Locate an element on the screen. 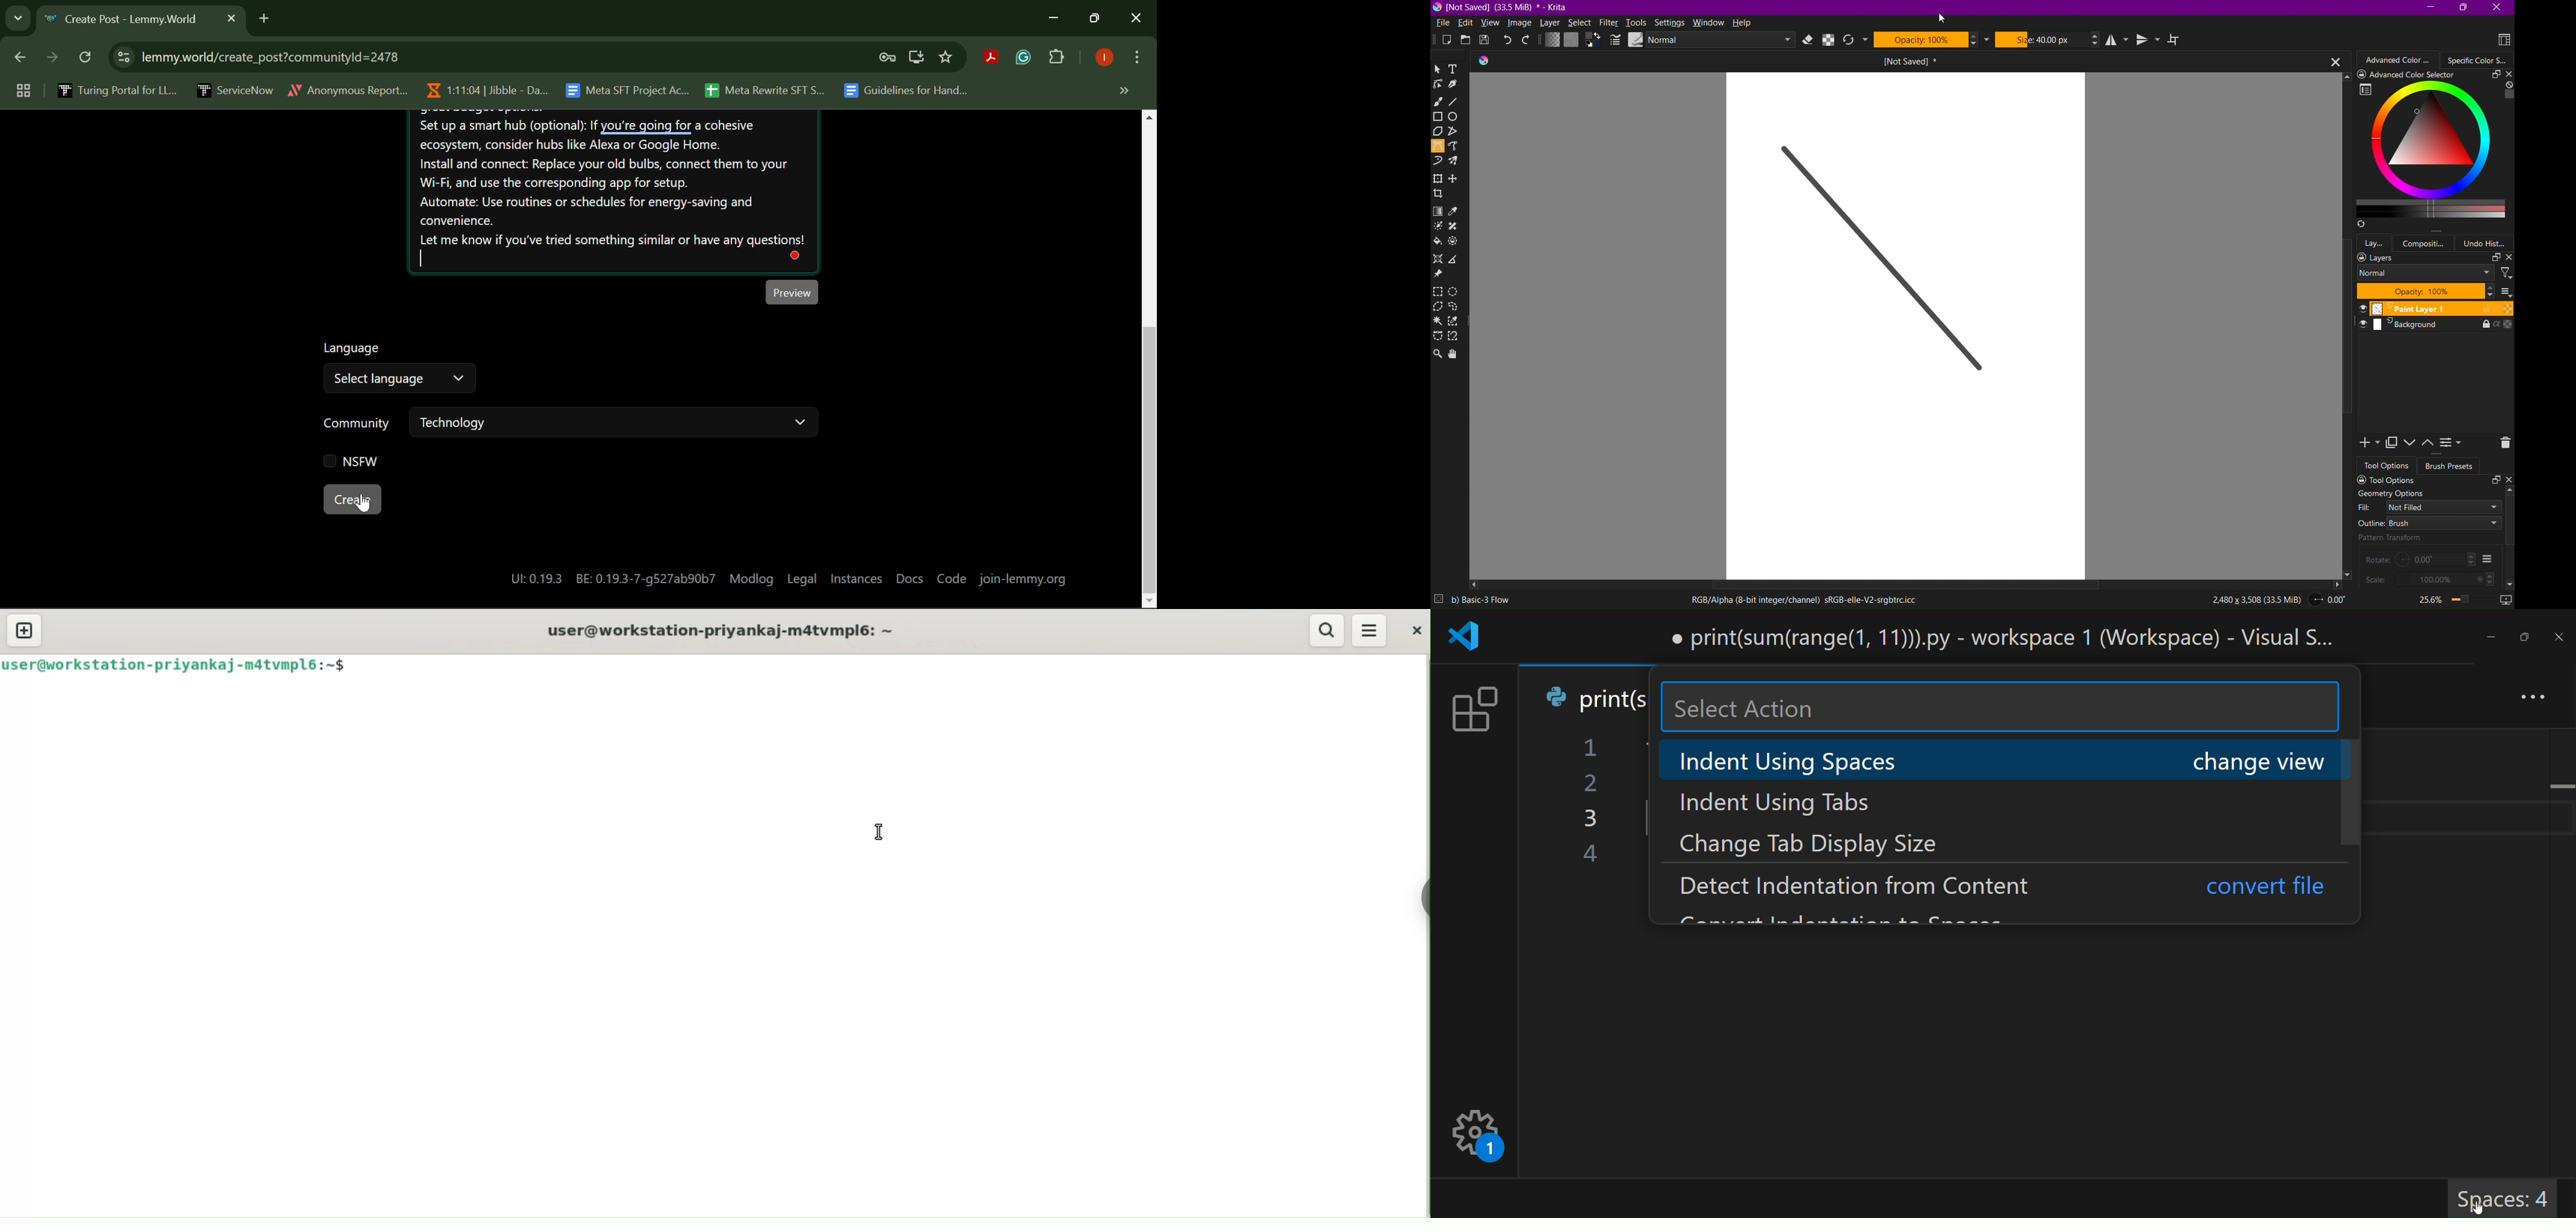  Horizontal Mirror Tool is located at coordinates (2118, 40).